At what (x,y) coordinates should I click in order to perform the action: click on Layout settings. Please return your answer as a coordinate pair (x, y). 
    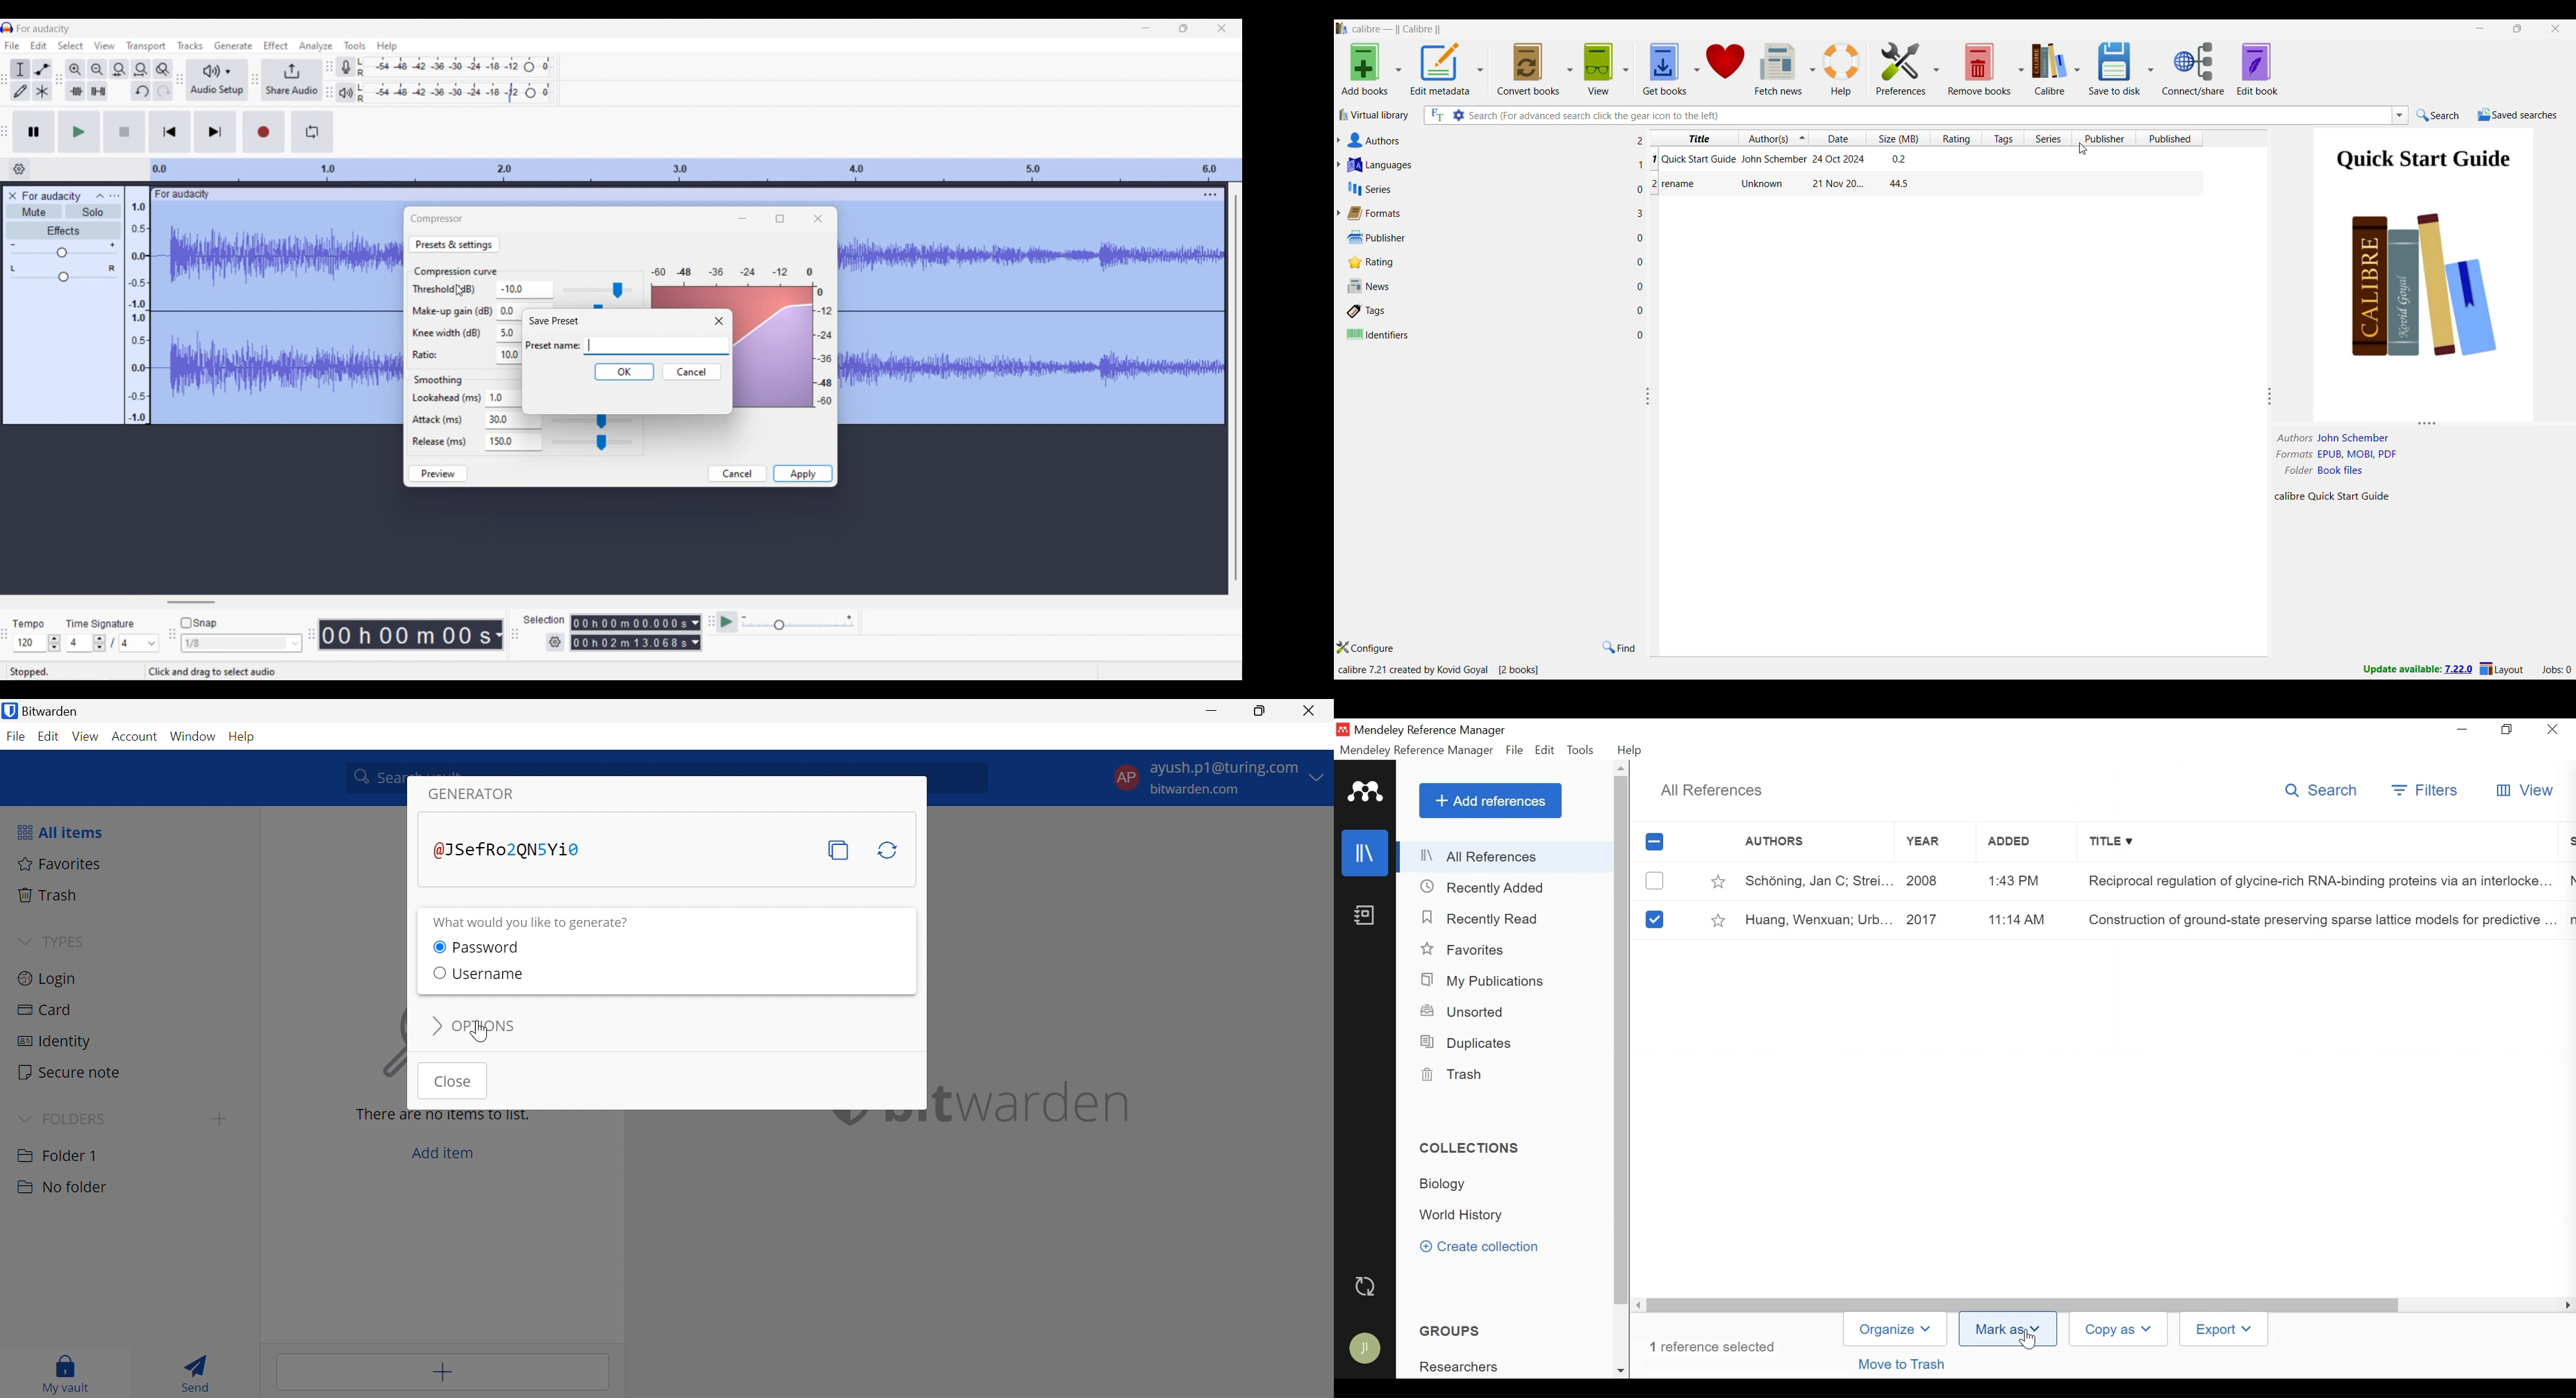
    Looking at the image, I should click on (2502, 668).